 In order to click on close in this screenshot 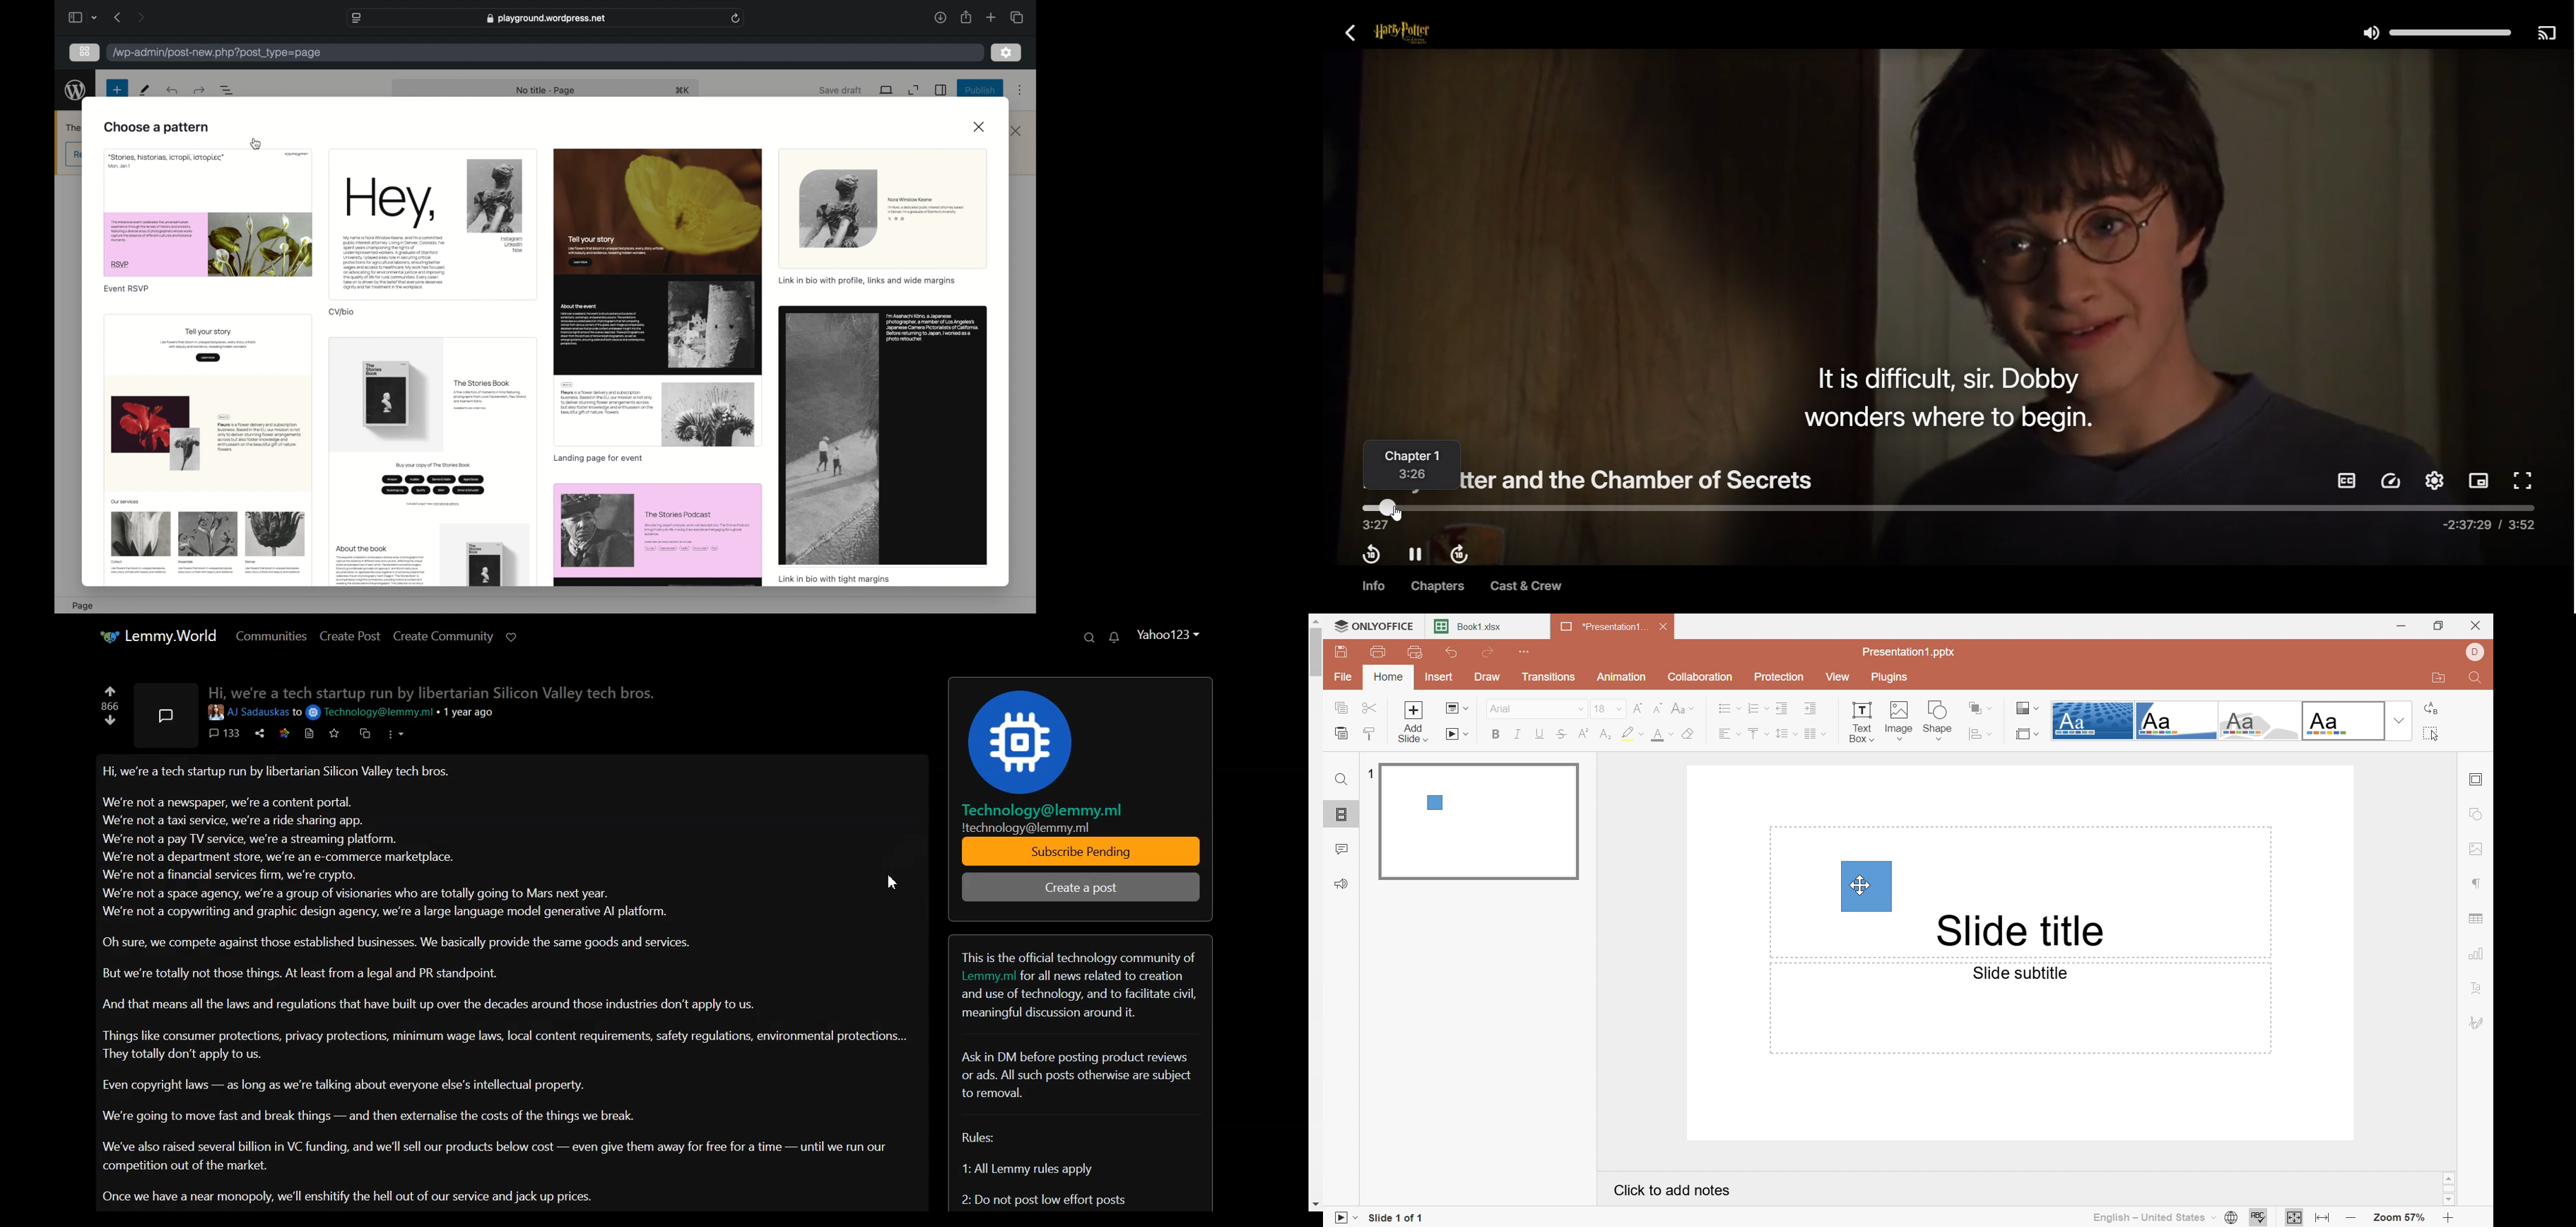, I will do `click(980, 127)`.